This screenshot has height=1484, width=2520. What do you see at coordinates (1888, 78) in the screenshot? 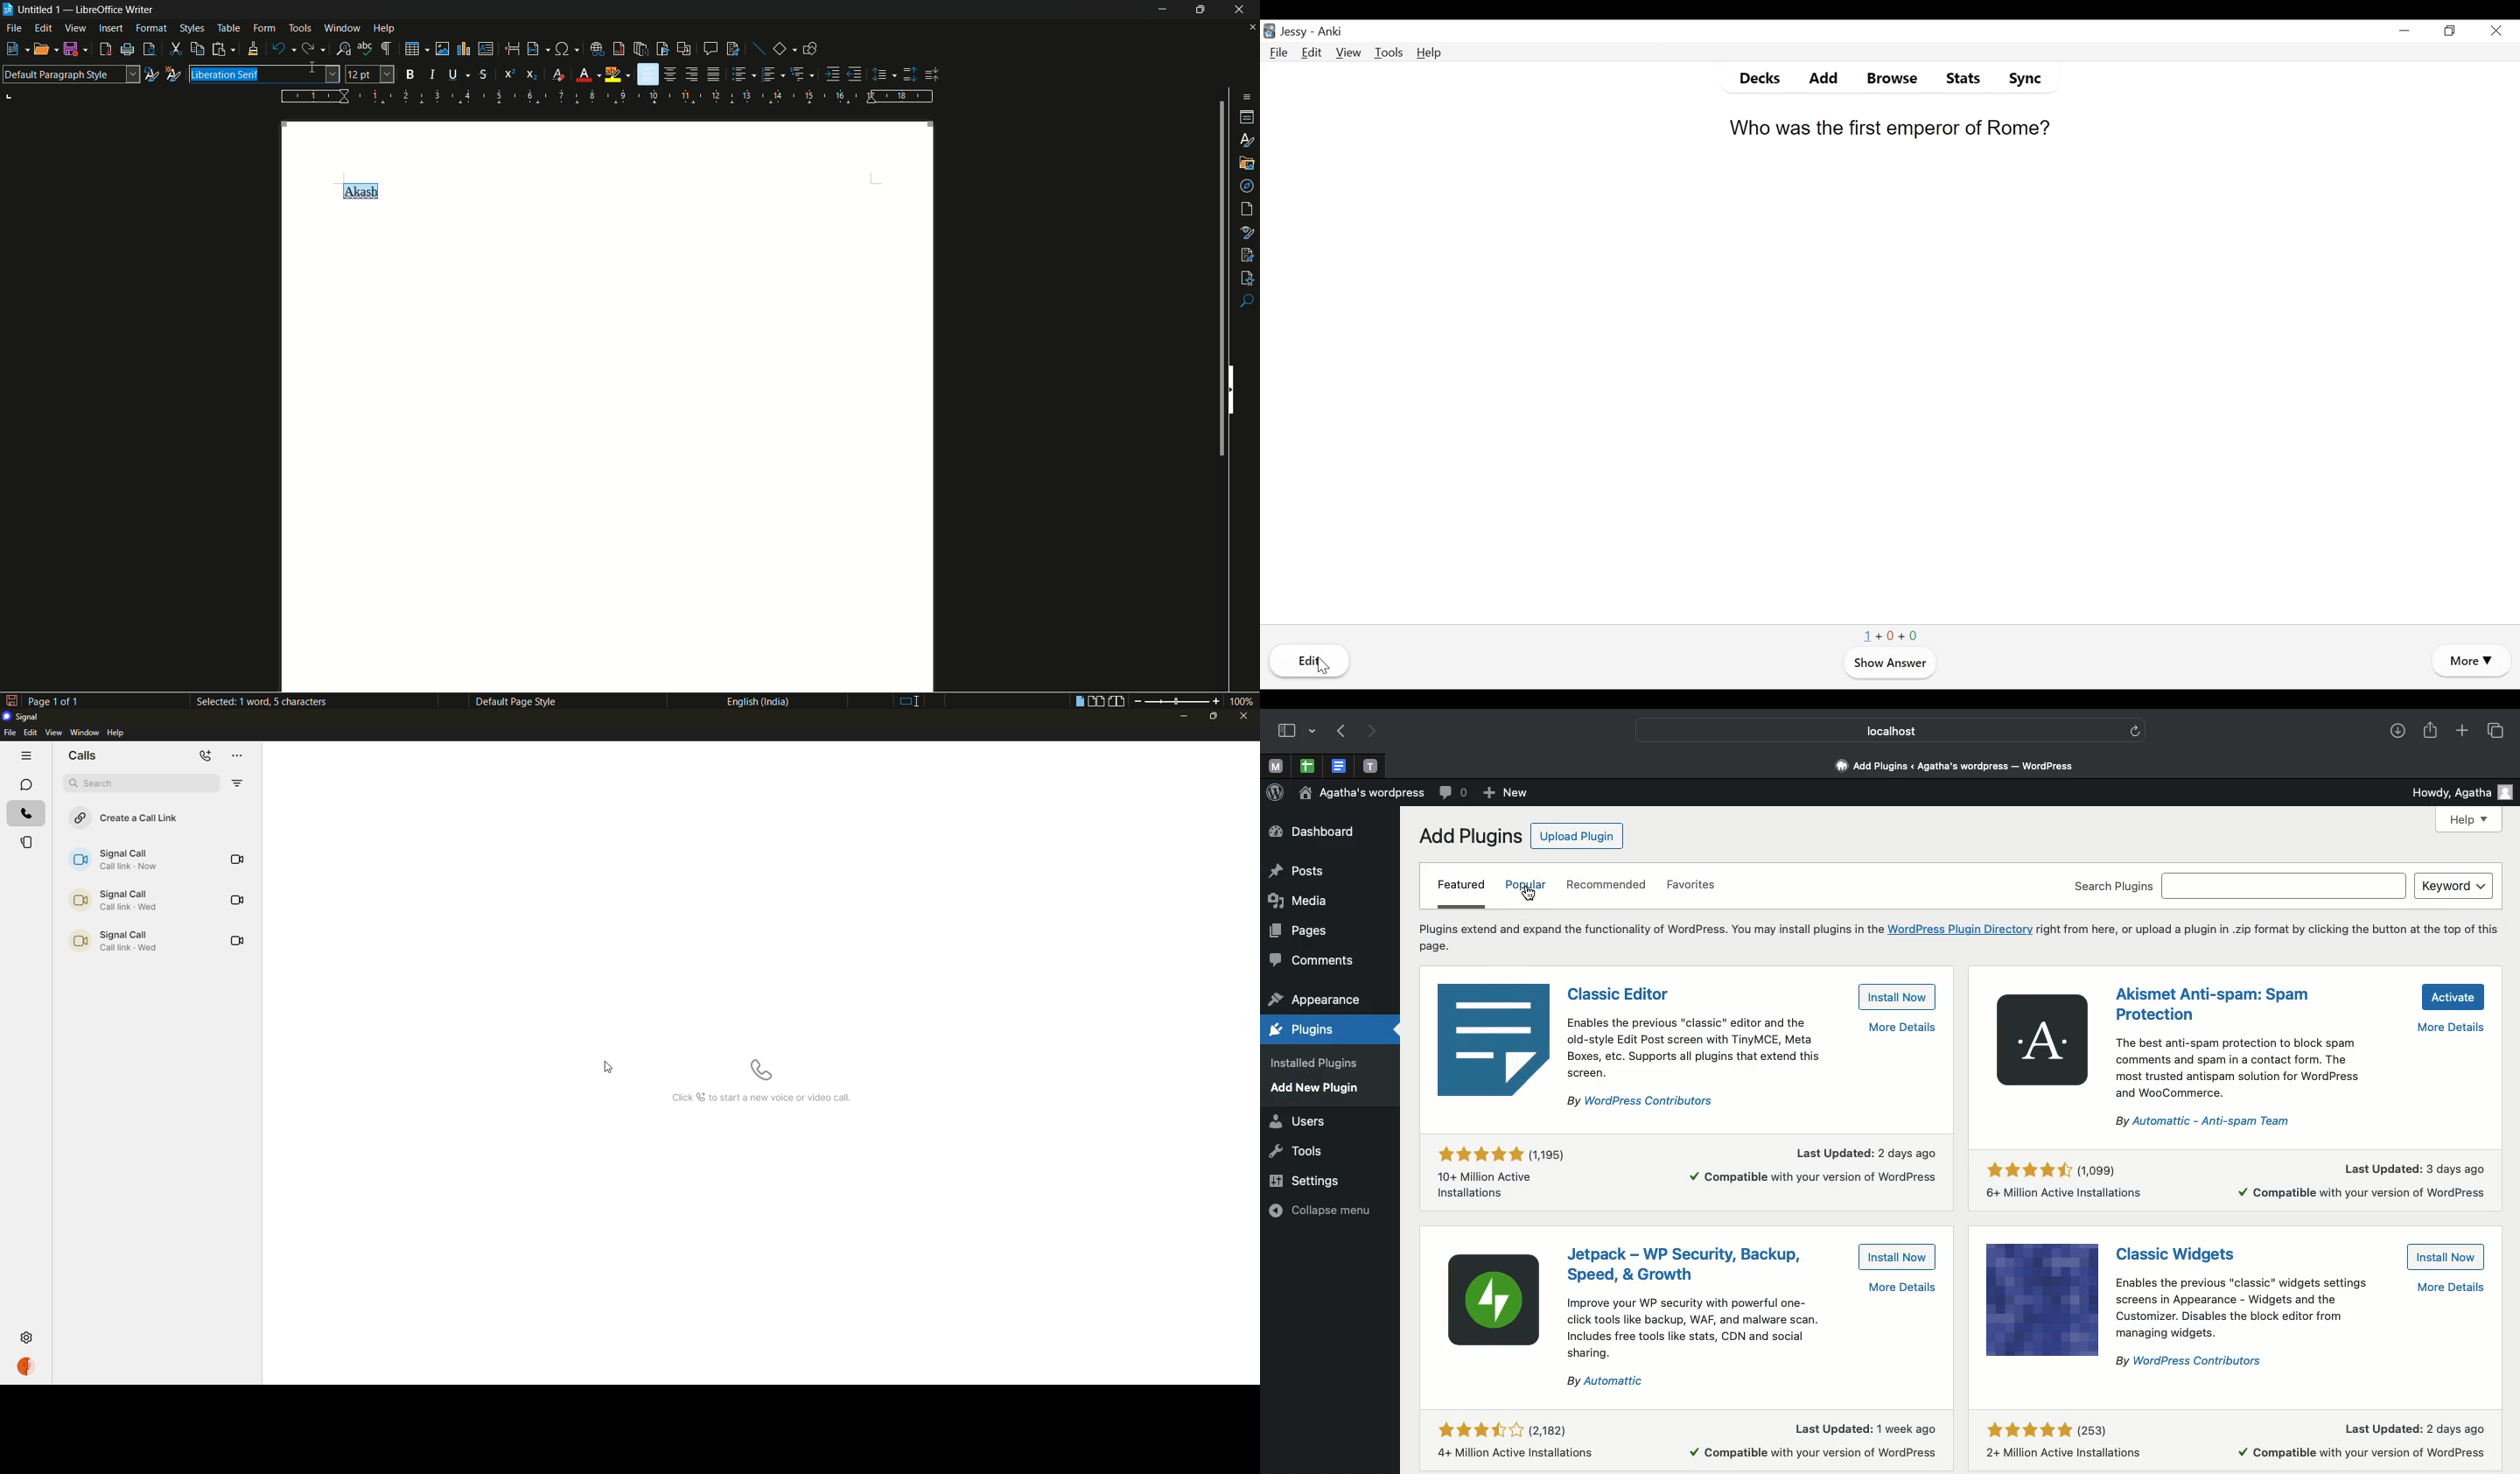
I see `Browse` at bounding box center [1888, 78].